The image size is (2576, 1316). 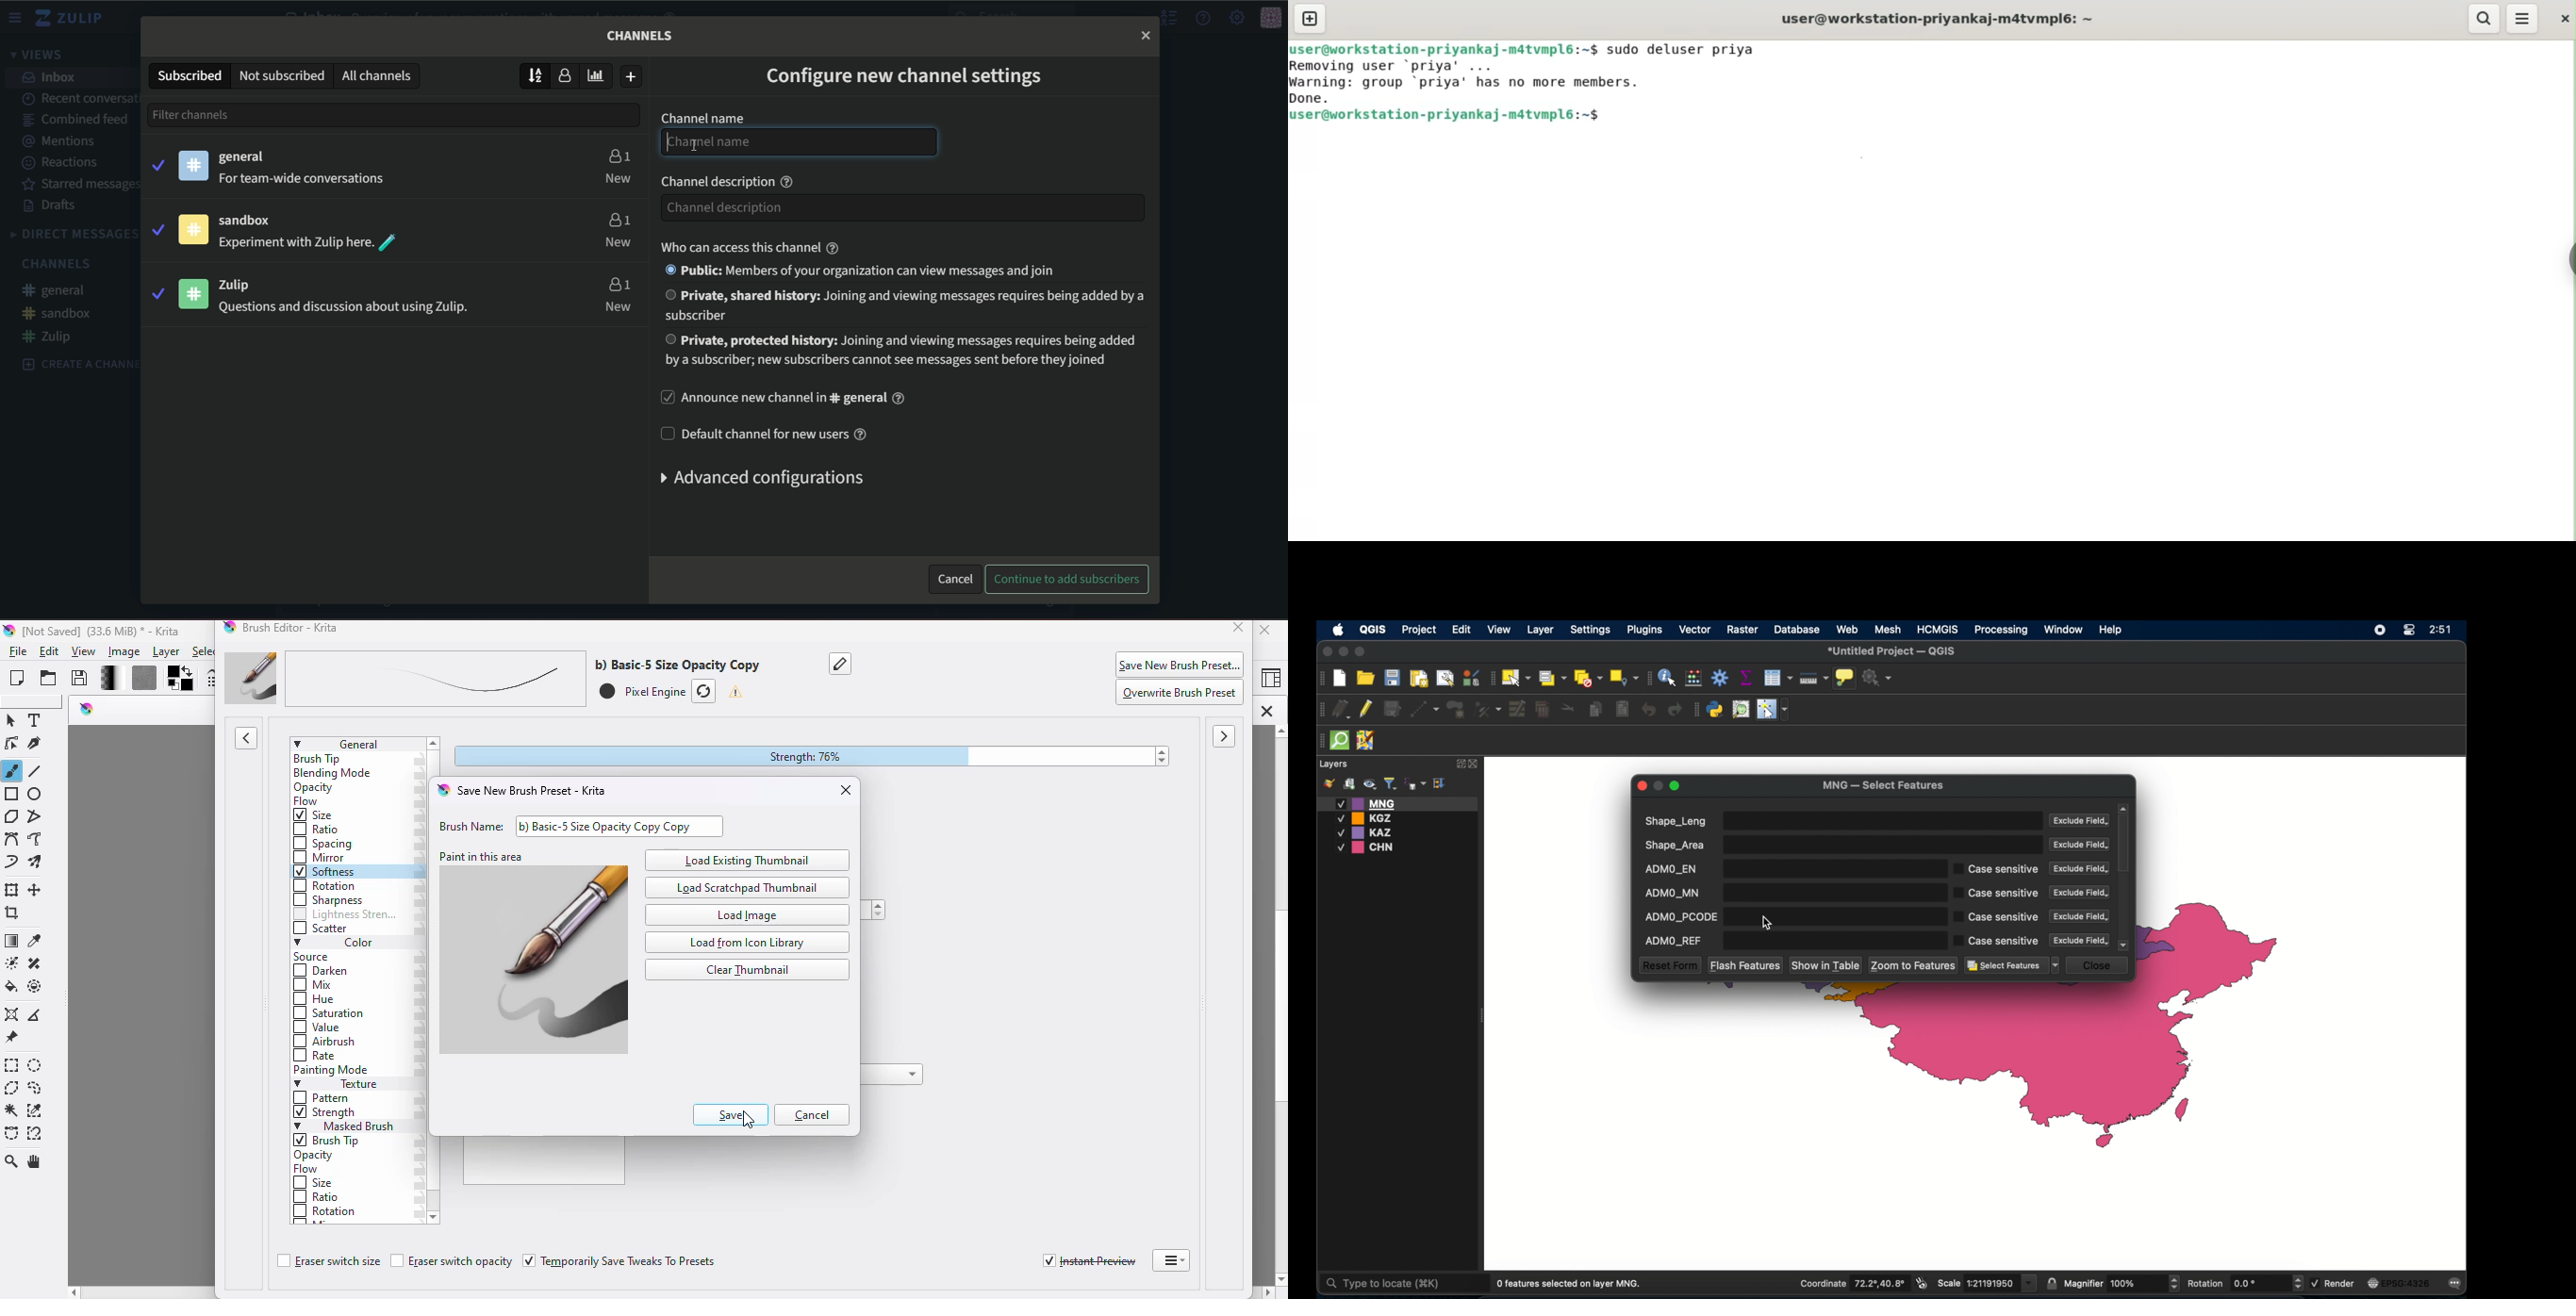 I want to click on open attribute table, so click(x=1780, y=678).